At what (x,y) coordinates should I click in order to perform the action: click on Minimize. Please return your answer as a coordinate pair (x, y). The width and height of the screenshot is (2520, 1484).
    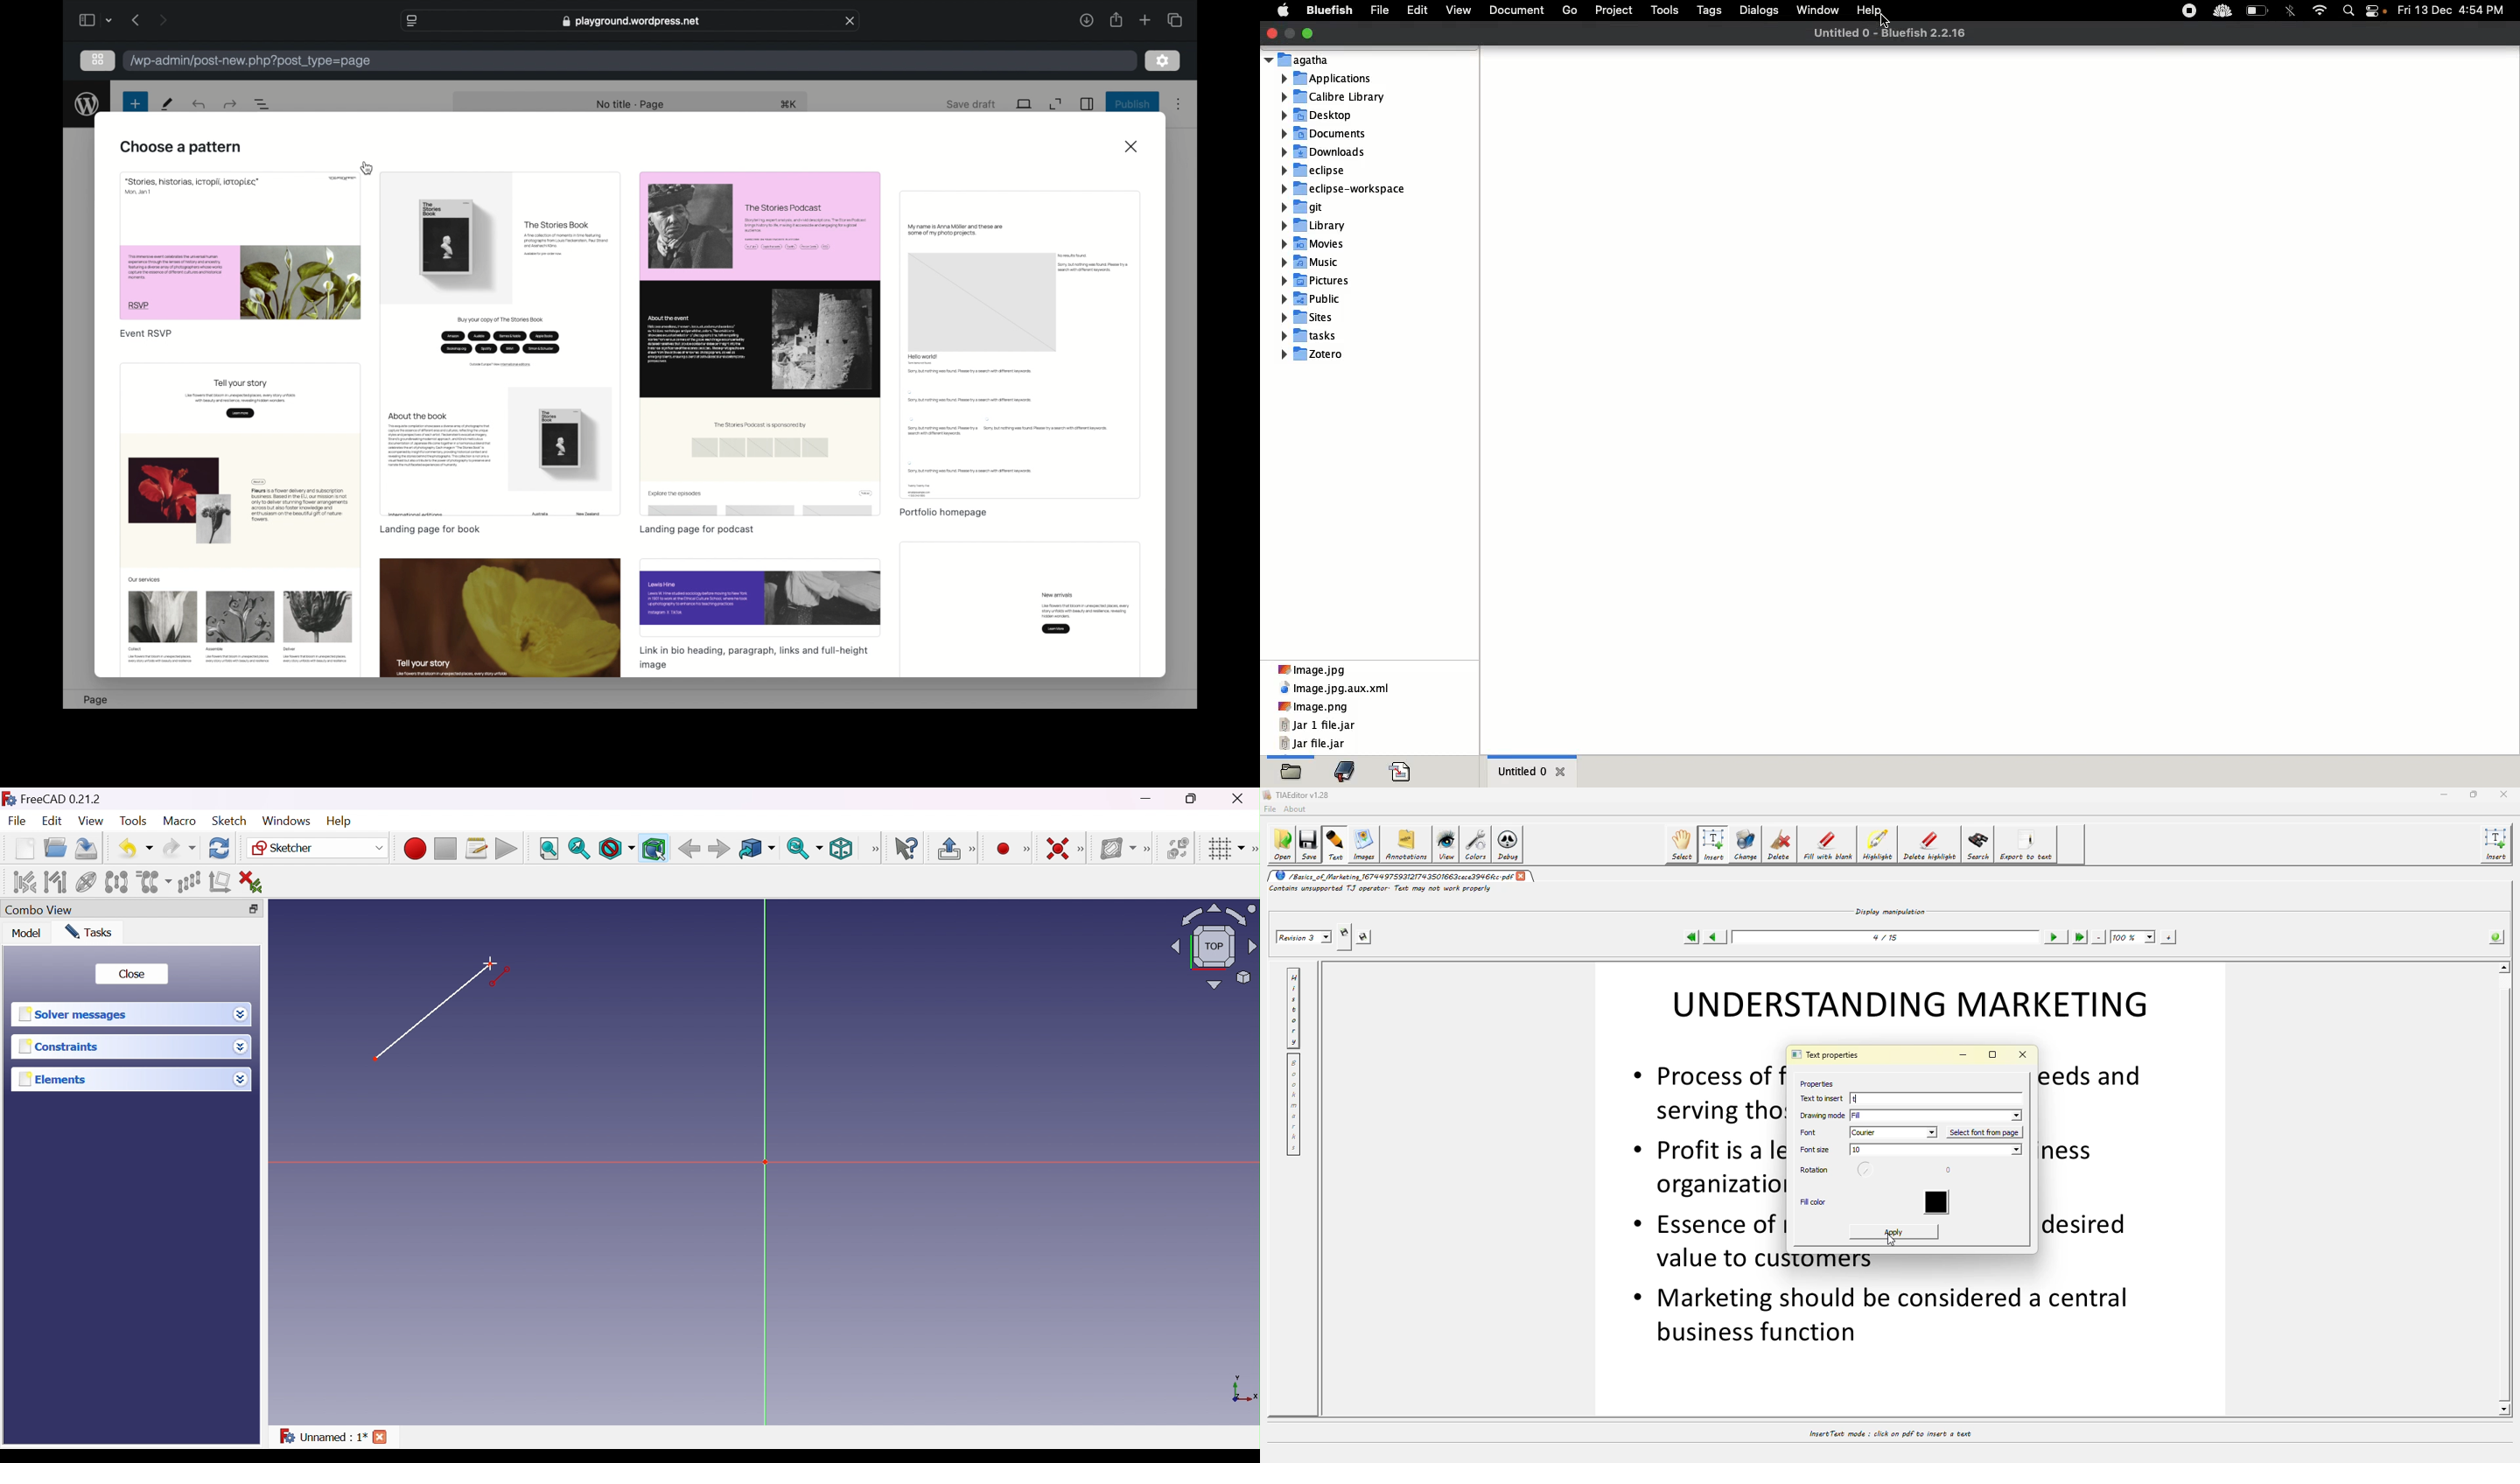
    Looking at the image, I should click on (1289, 32).